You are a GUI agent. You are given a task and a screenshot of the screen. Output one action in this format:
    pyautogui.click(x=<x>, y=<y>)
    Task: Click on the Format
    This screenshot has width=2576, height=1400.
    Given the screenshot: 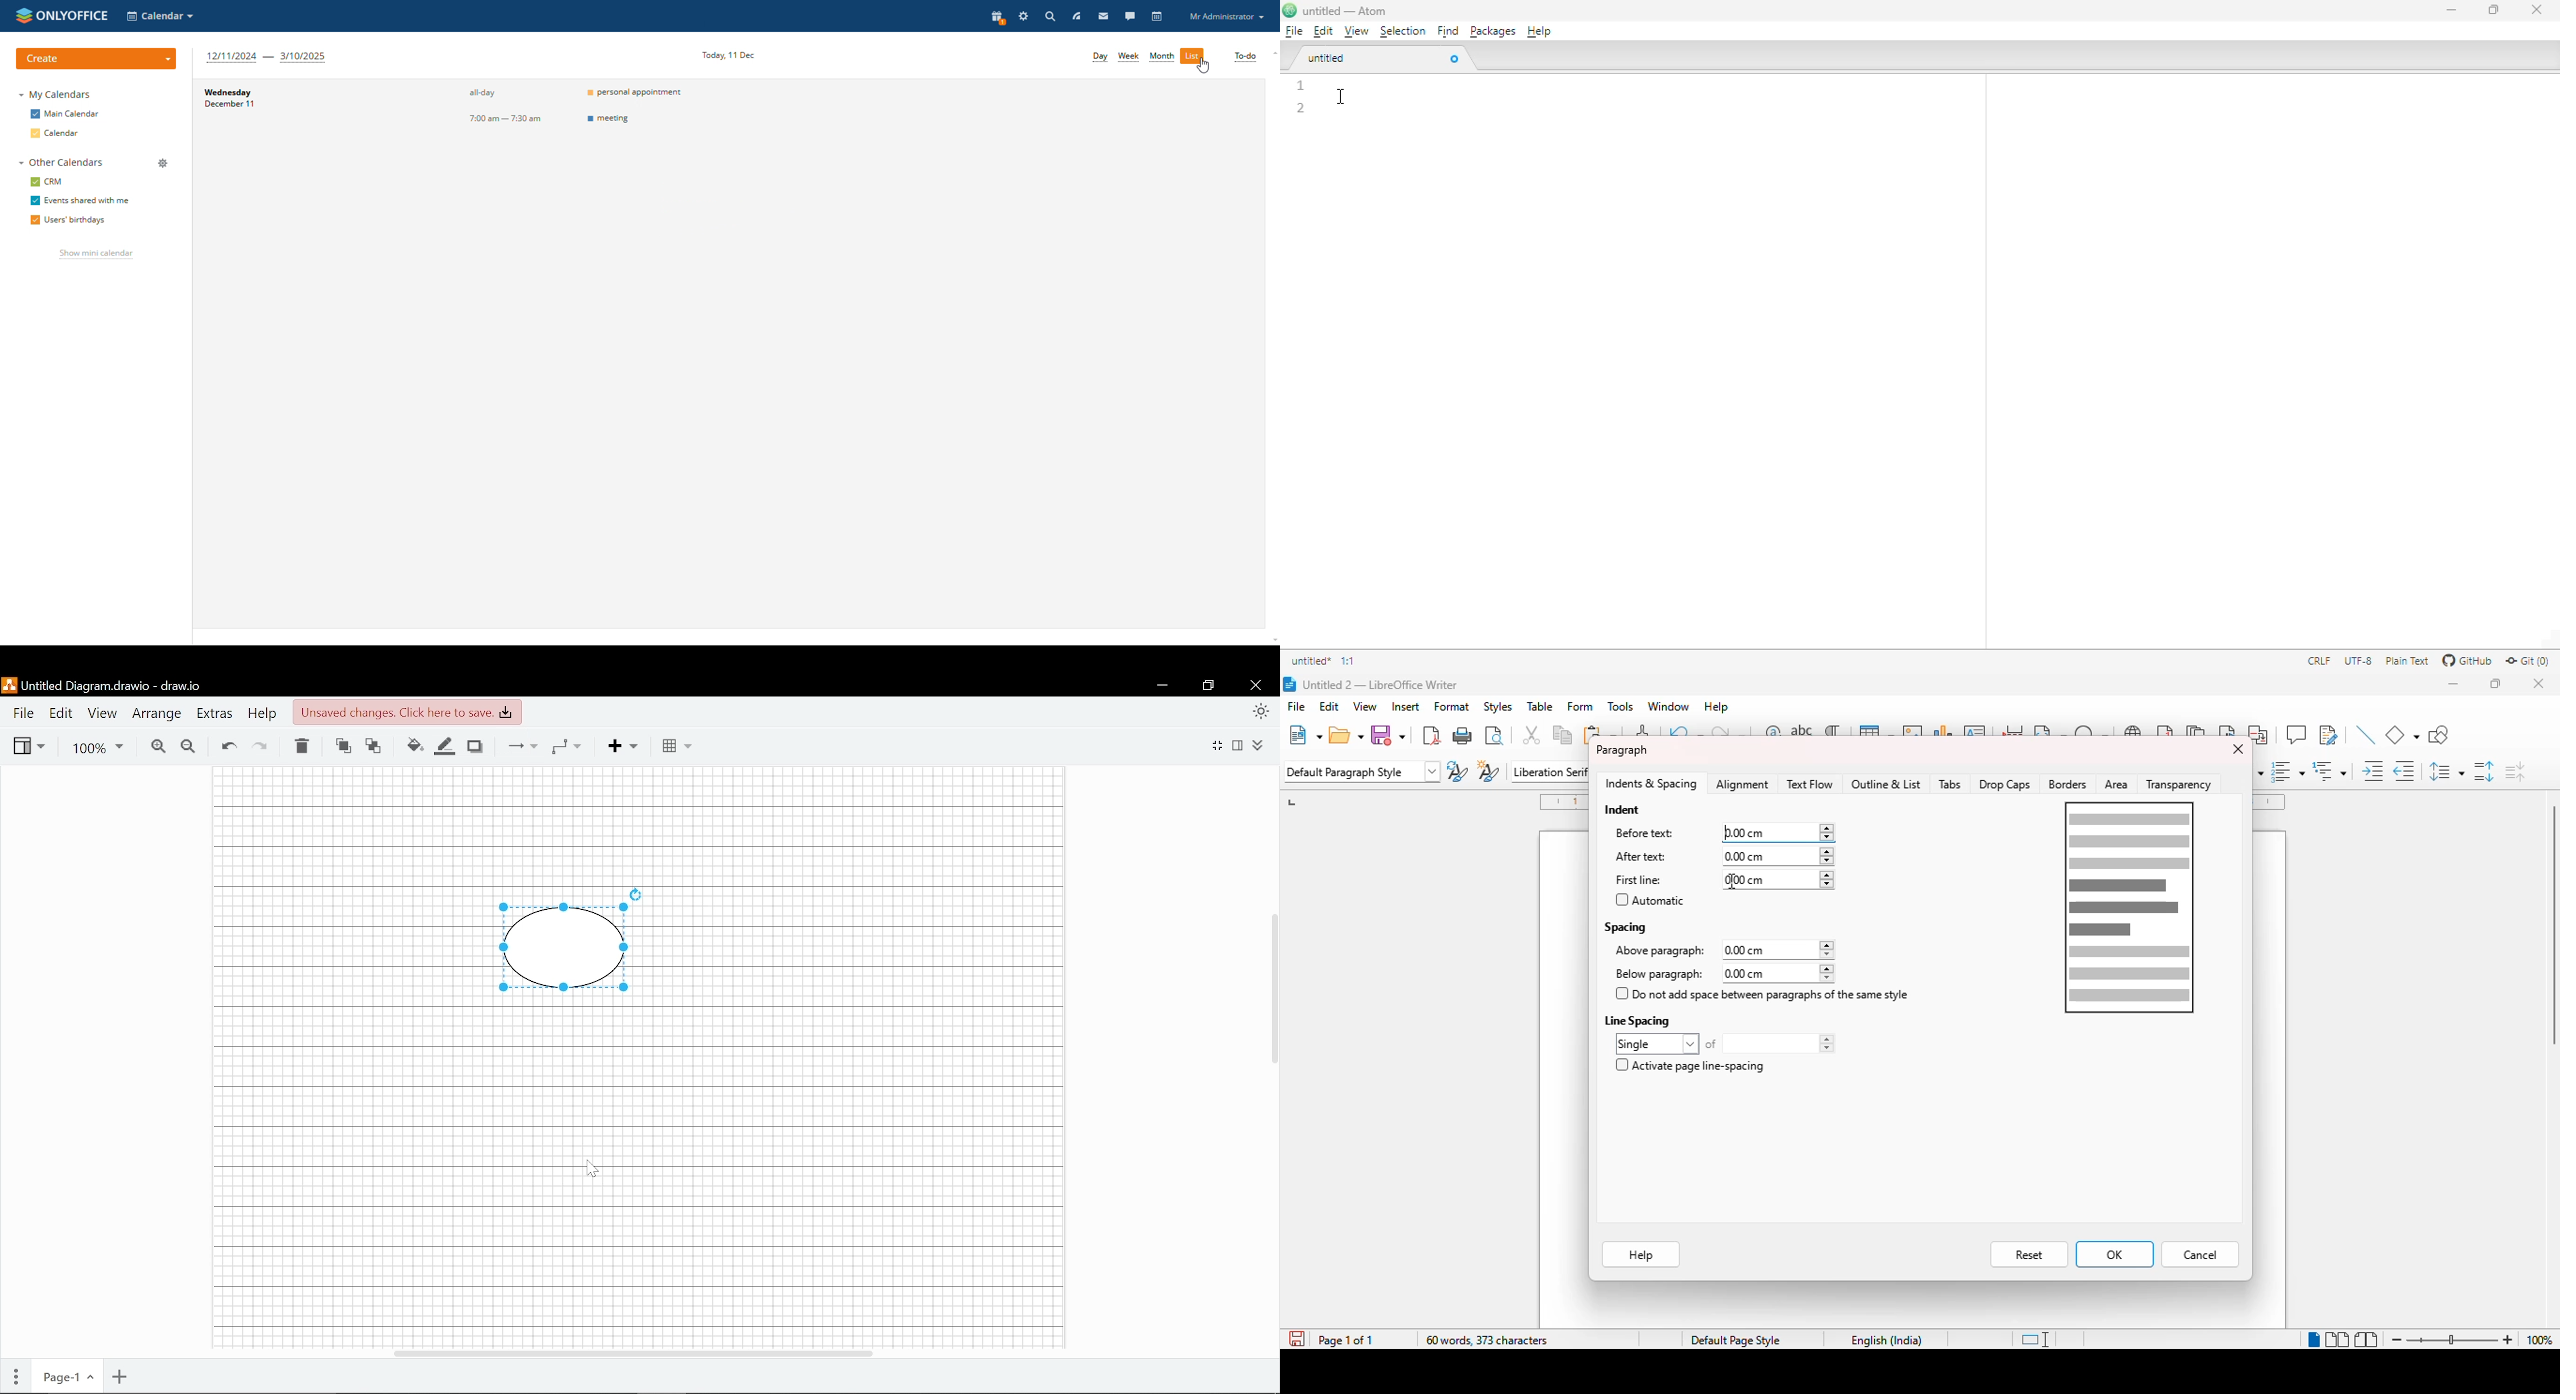 What is the action you would take?
    pyautogui.click(x=1240, y=745)
    